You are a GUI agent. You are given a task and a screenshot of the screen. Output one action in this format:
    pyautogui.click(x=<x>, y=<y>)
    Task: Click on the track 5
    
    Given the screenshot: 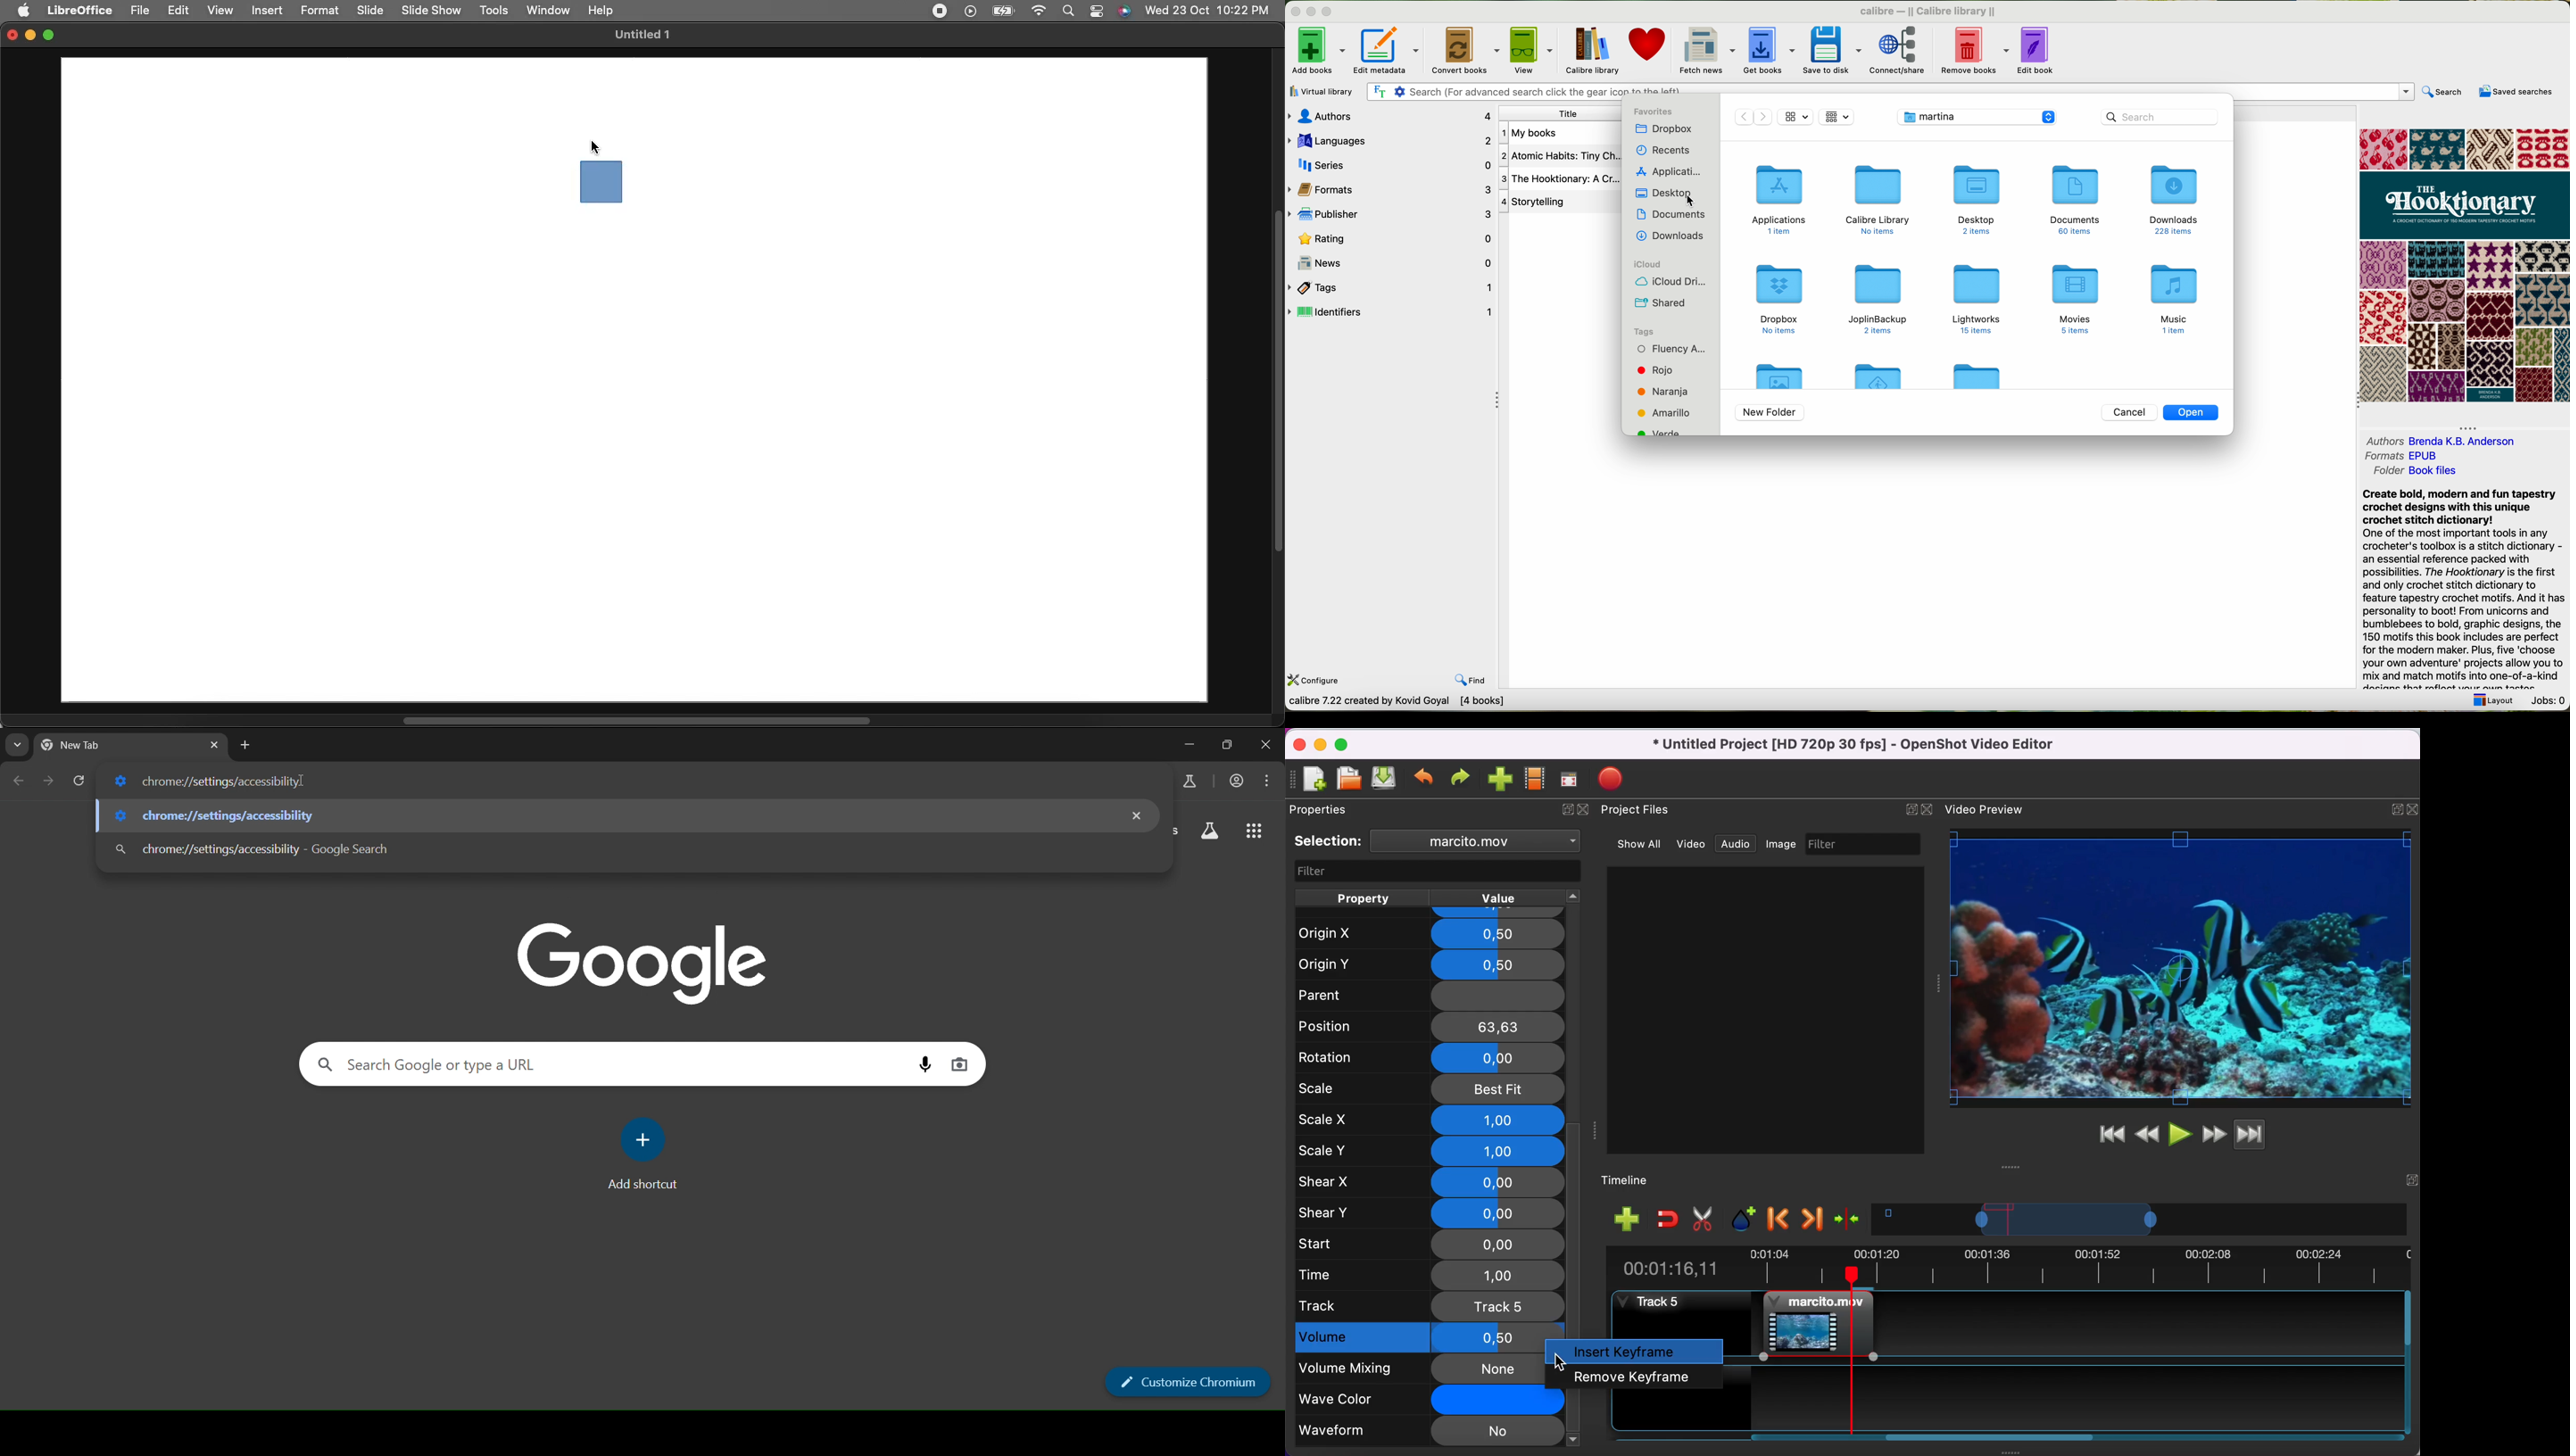 What is the action you would take?
    pyautogui.click(x=1429, y=1306)
    